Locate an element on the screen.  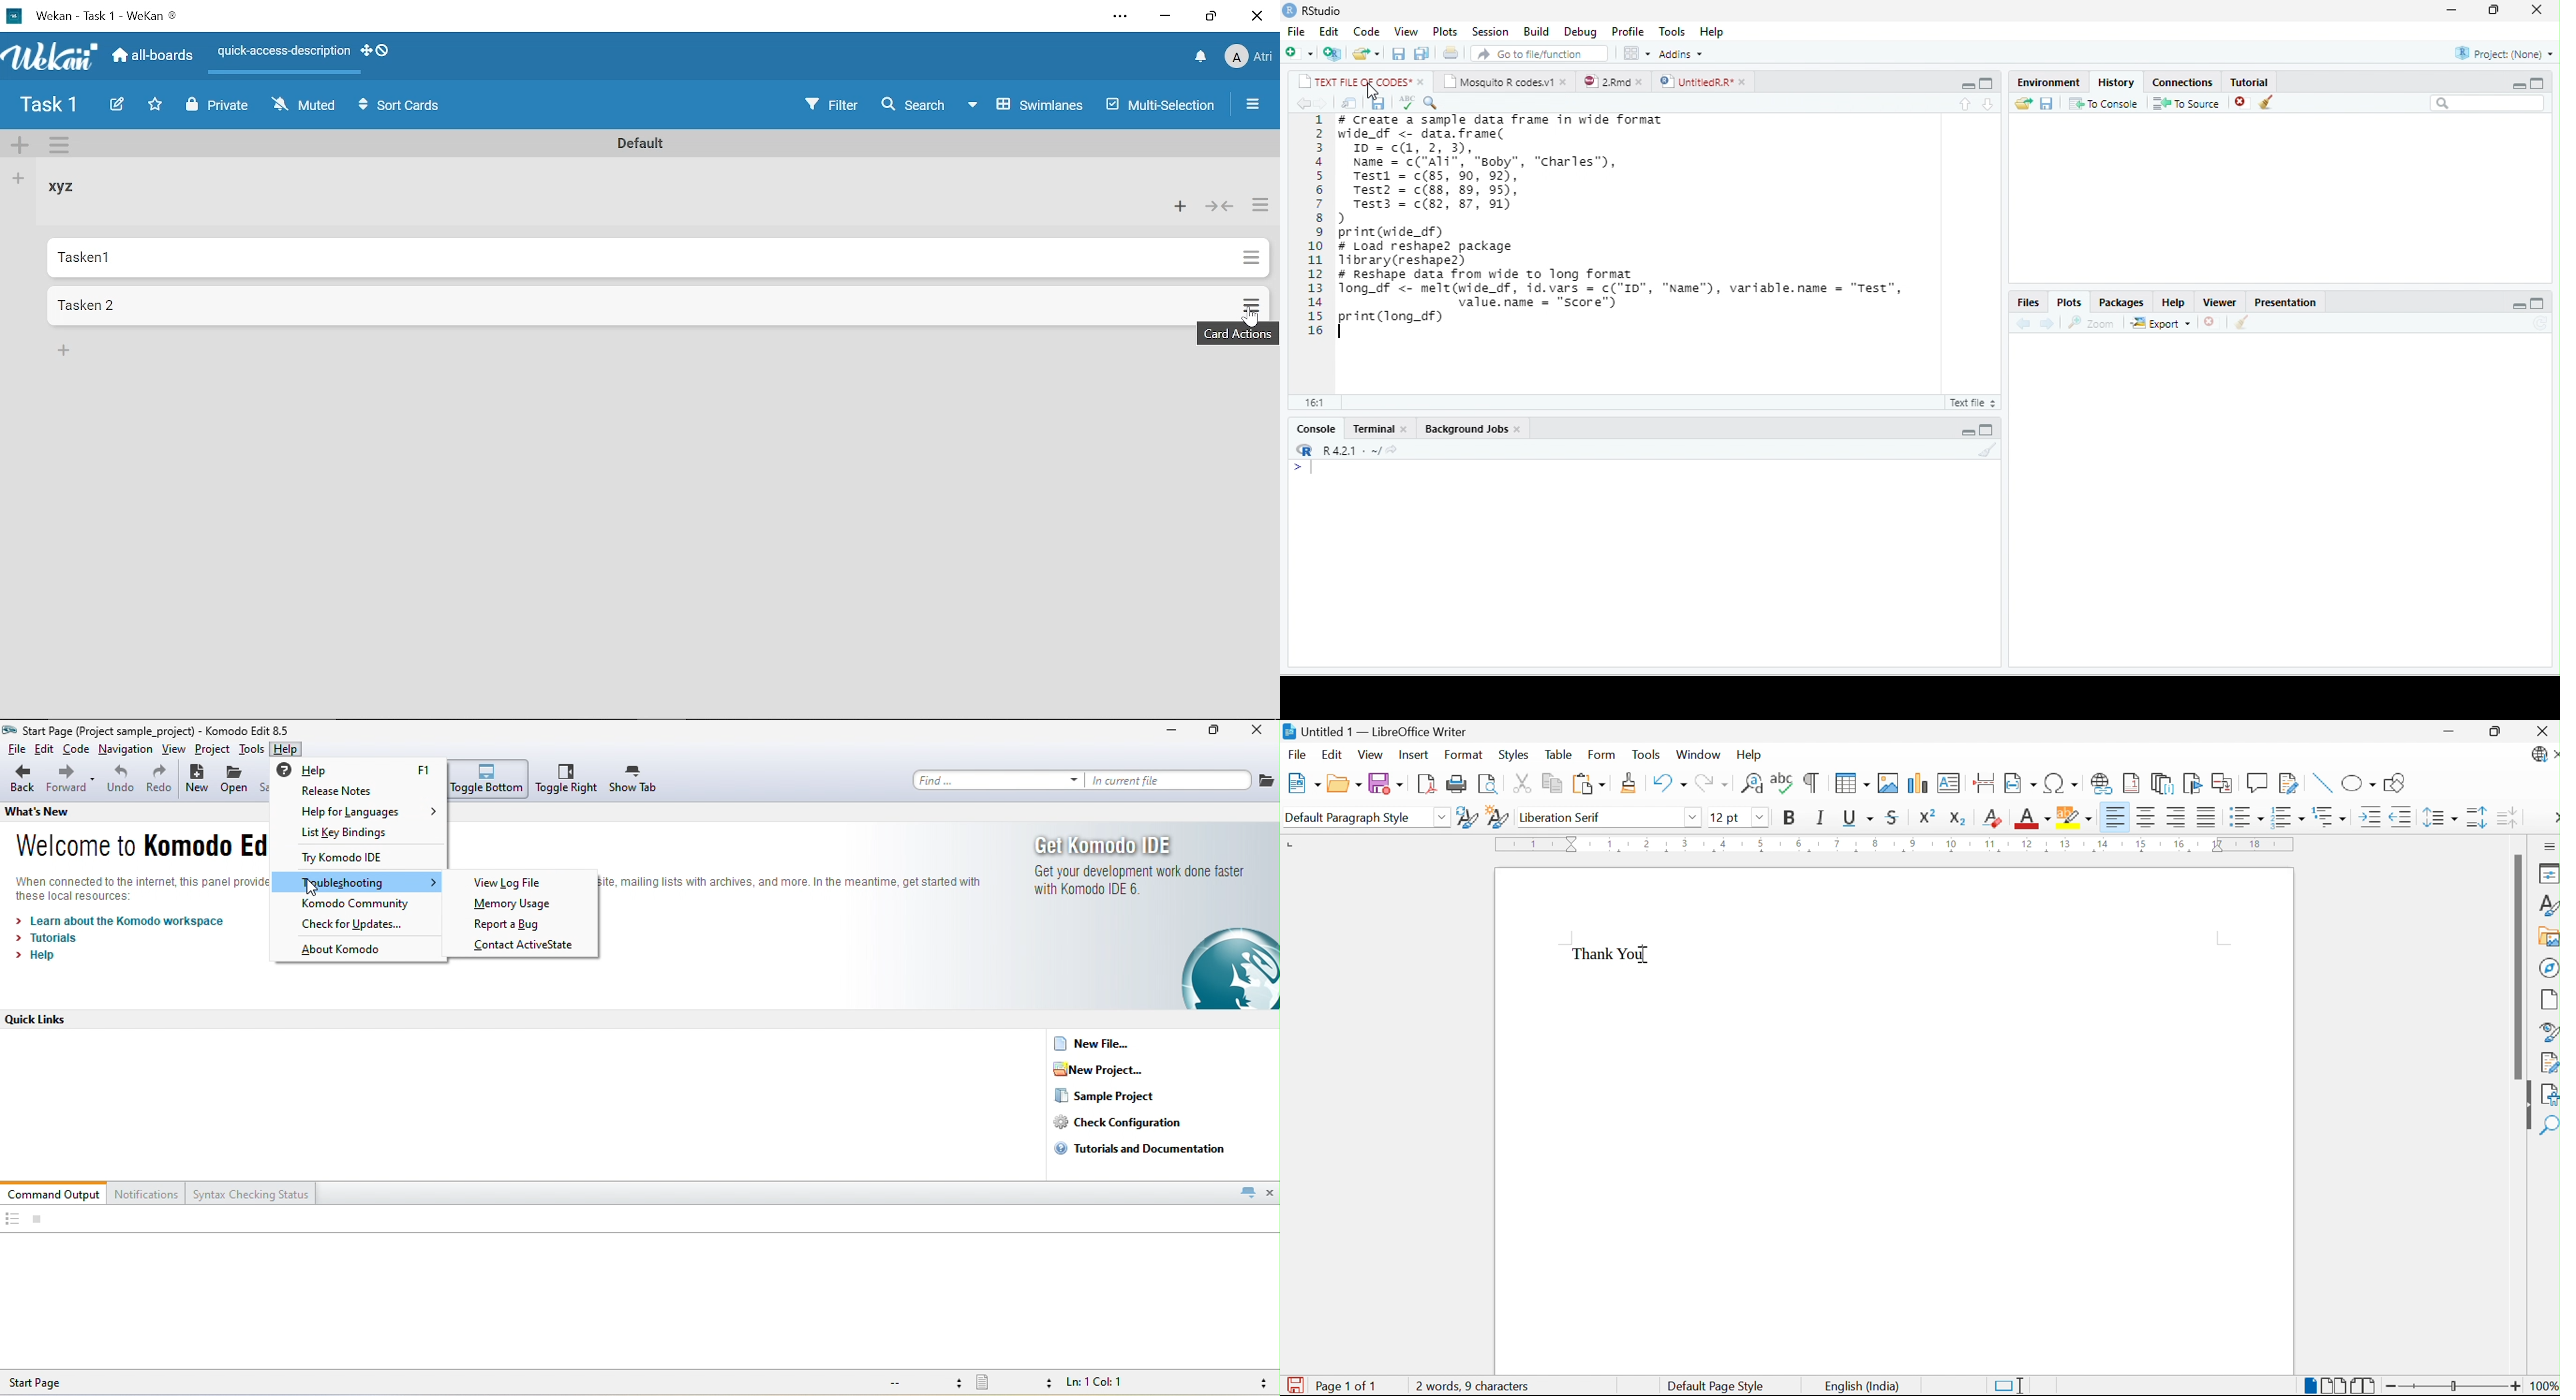
0 words, 0 characters is located at coordinates (1472, 1387).